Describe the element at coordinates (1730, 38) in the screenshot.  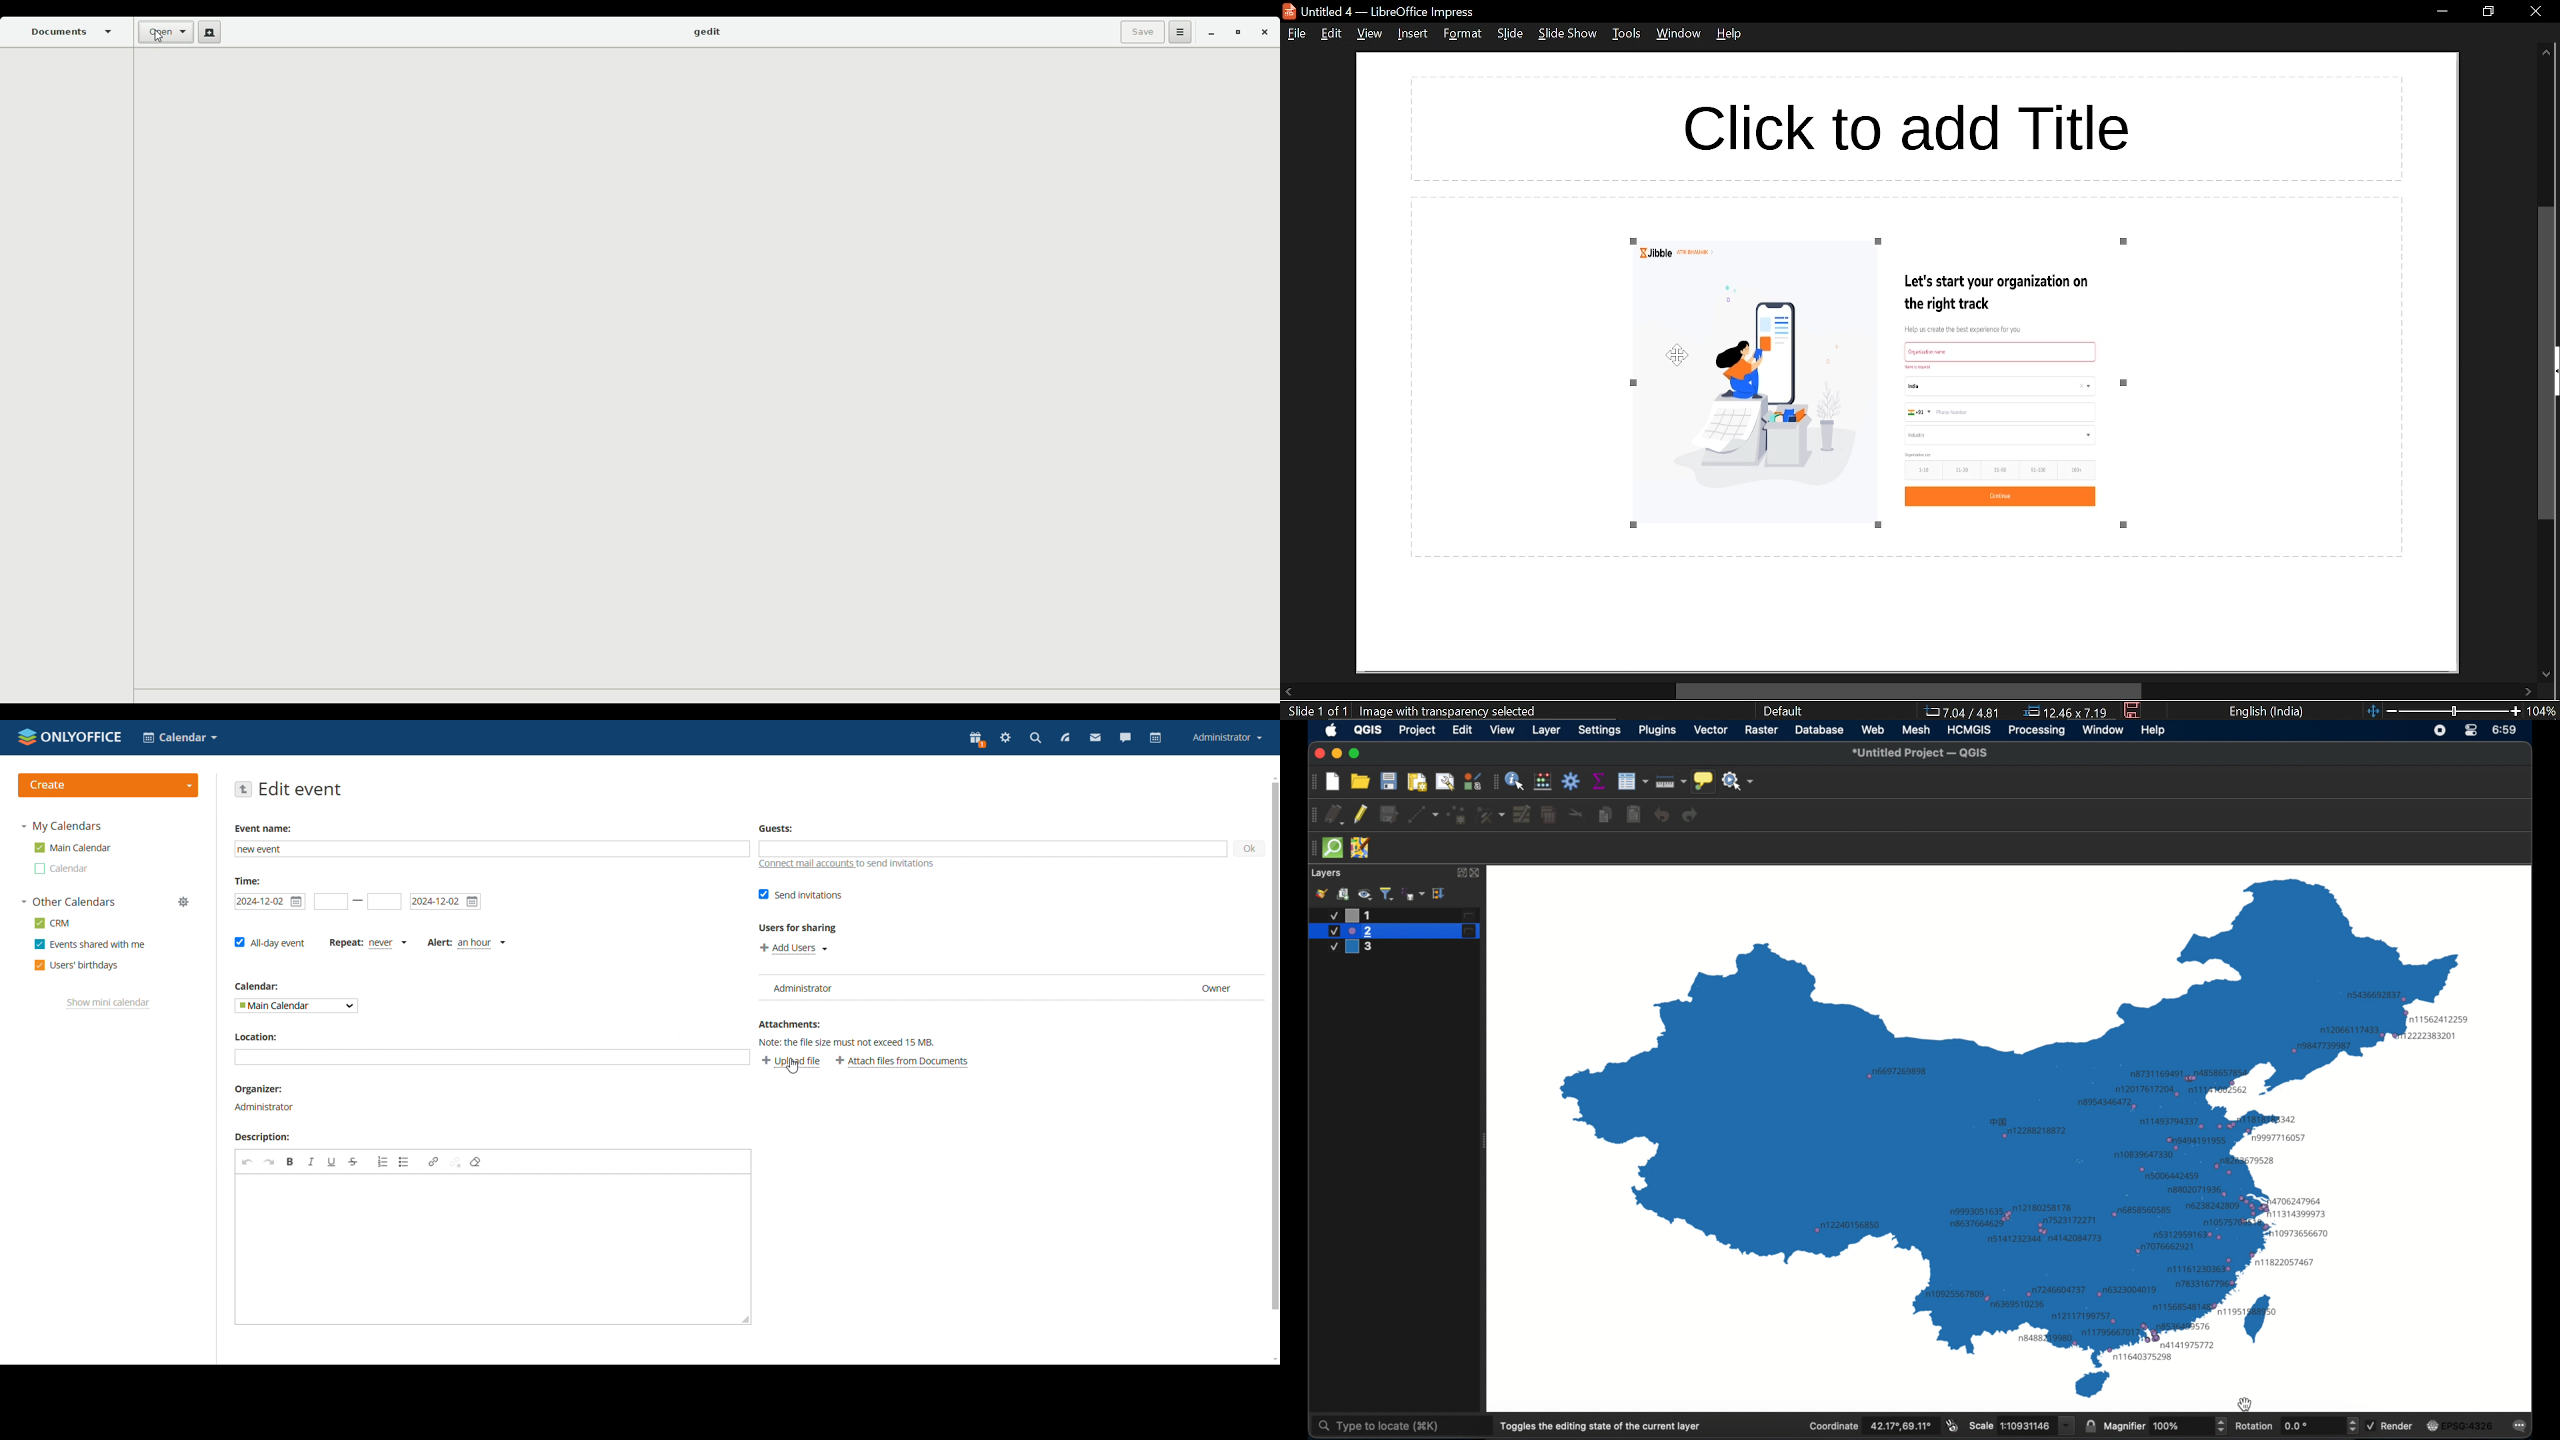
I see `help` at that location.